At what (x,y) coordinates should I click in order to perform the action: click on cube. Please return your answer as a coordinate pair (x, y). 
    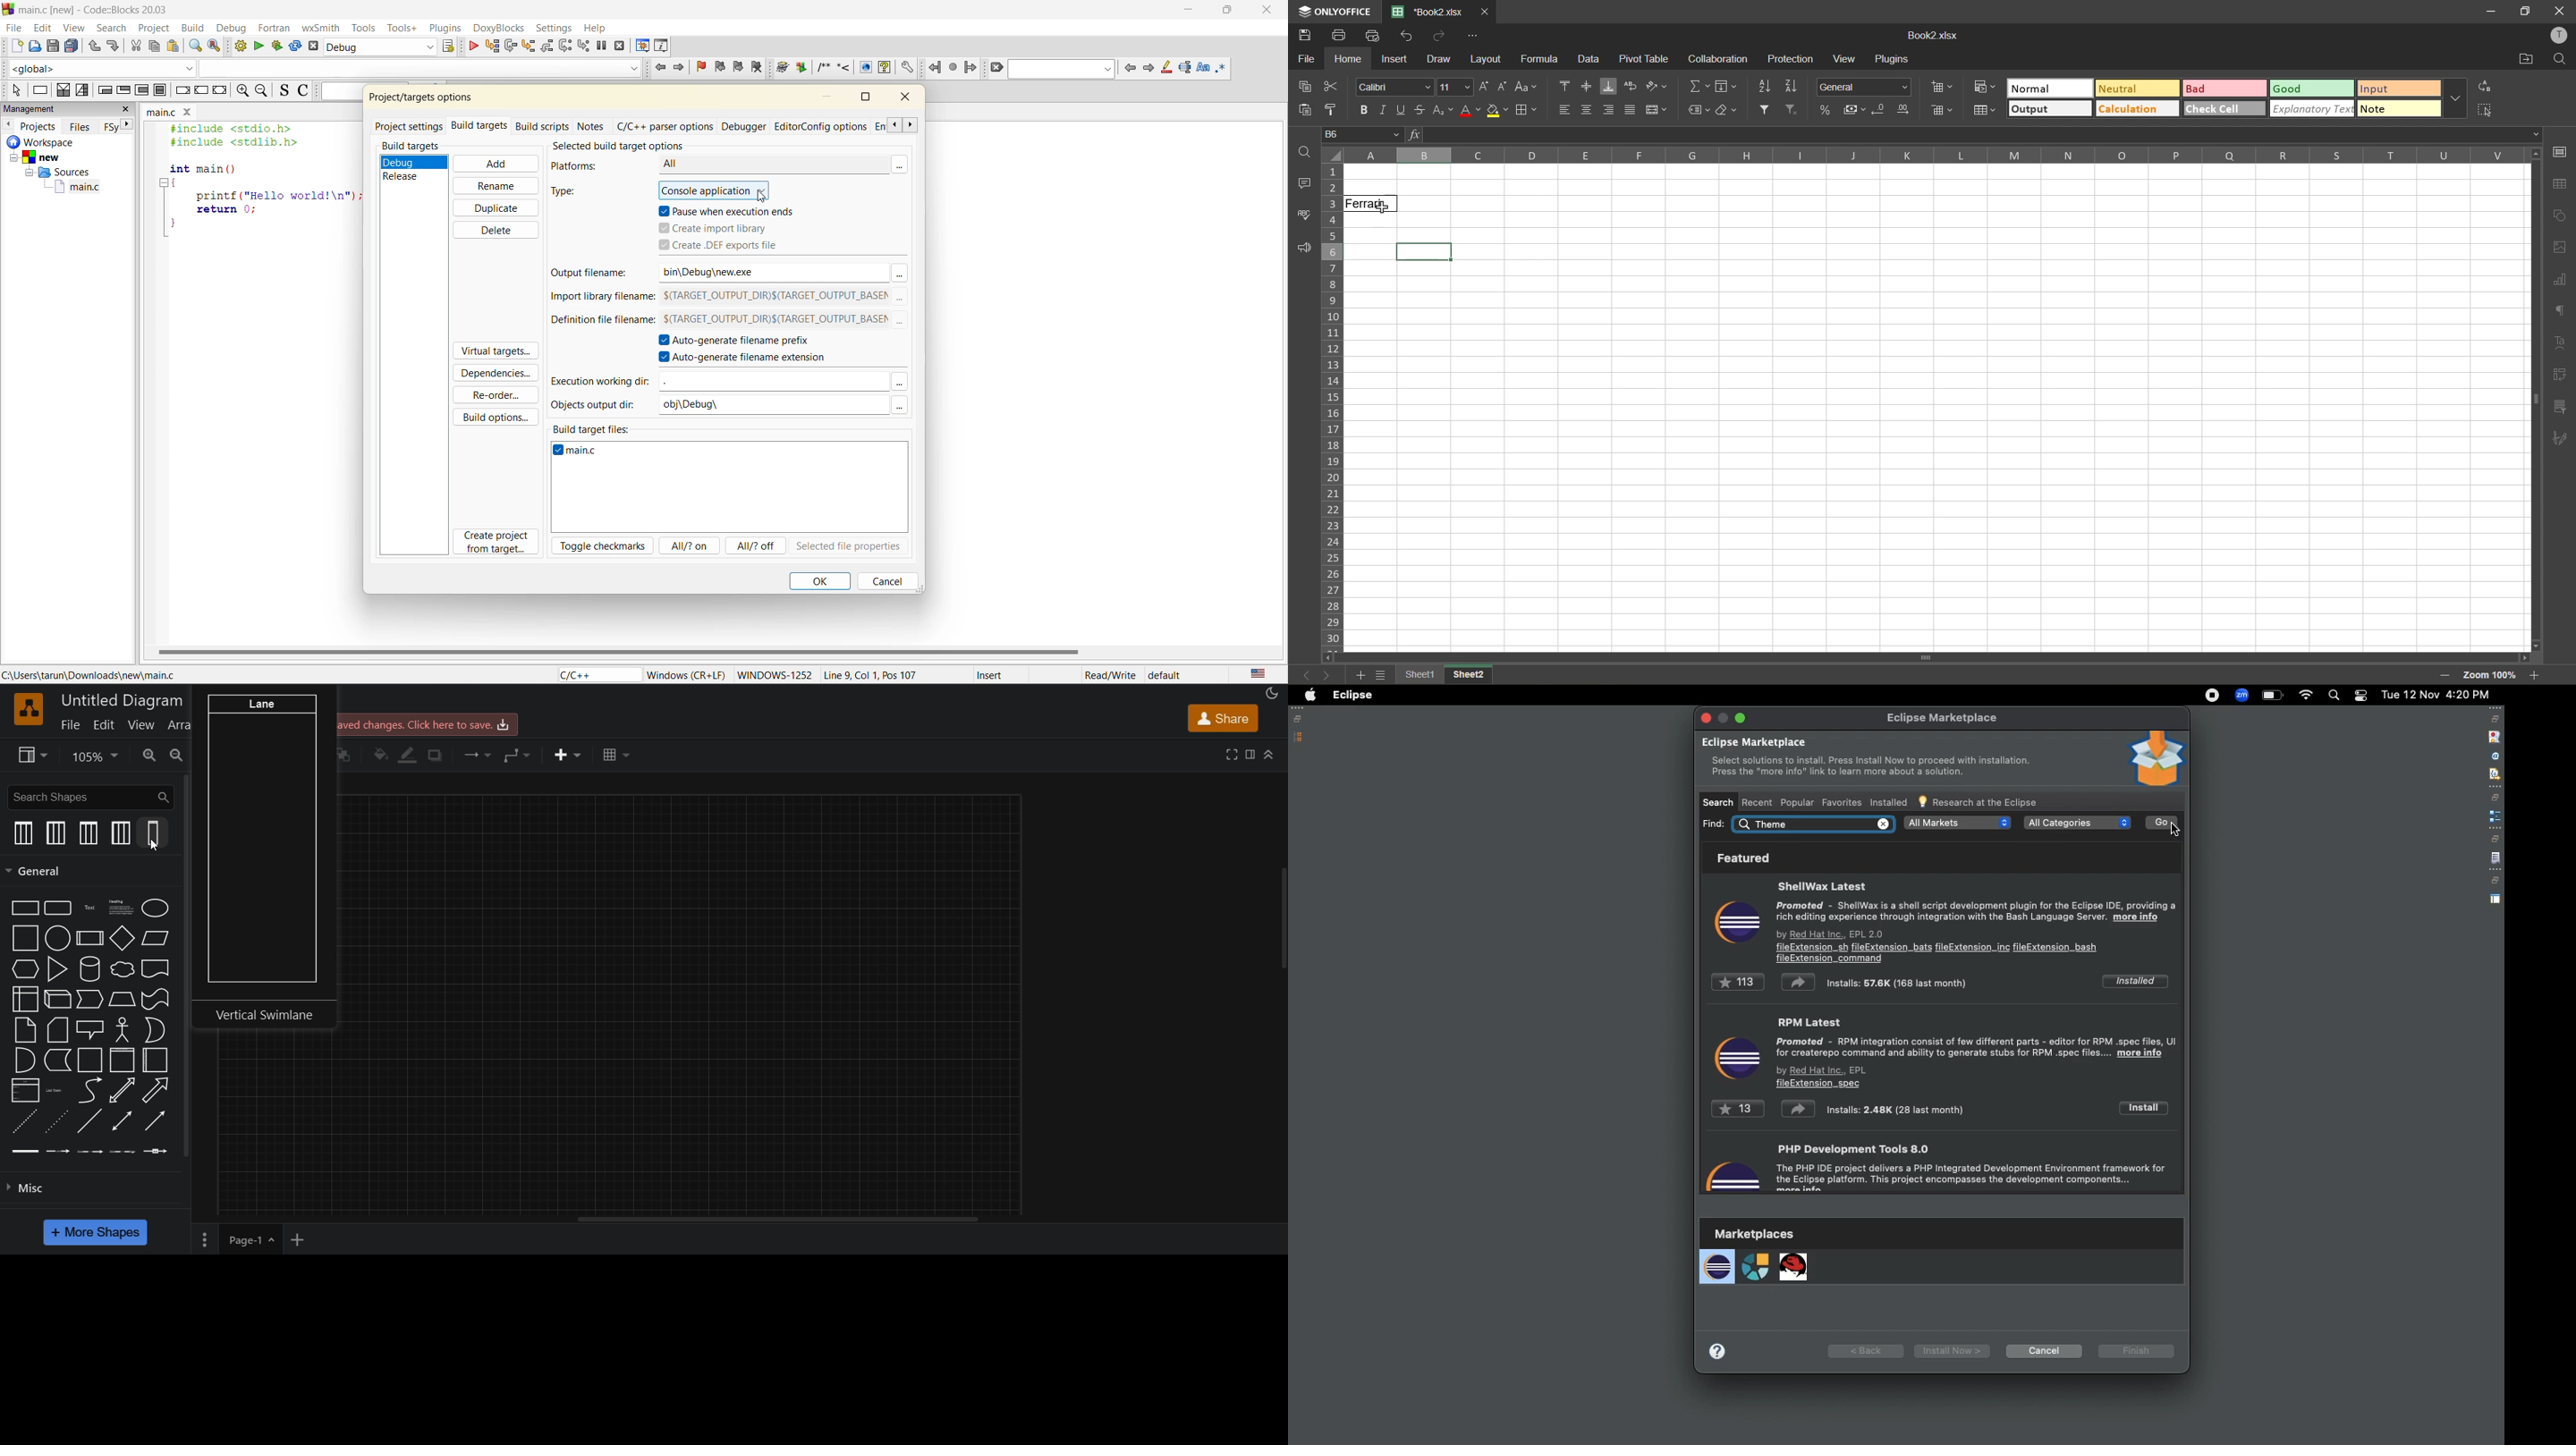
    Looking at the image, I should click on (55, 1001).